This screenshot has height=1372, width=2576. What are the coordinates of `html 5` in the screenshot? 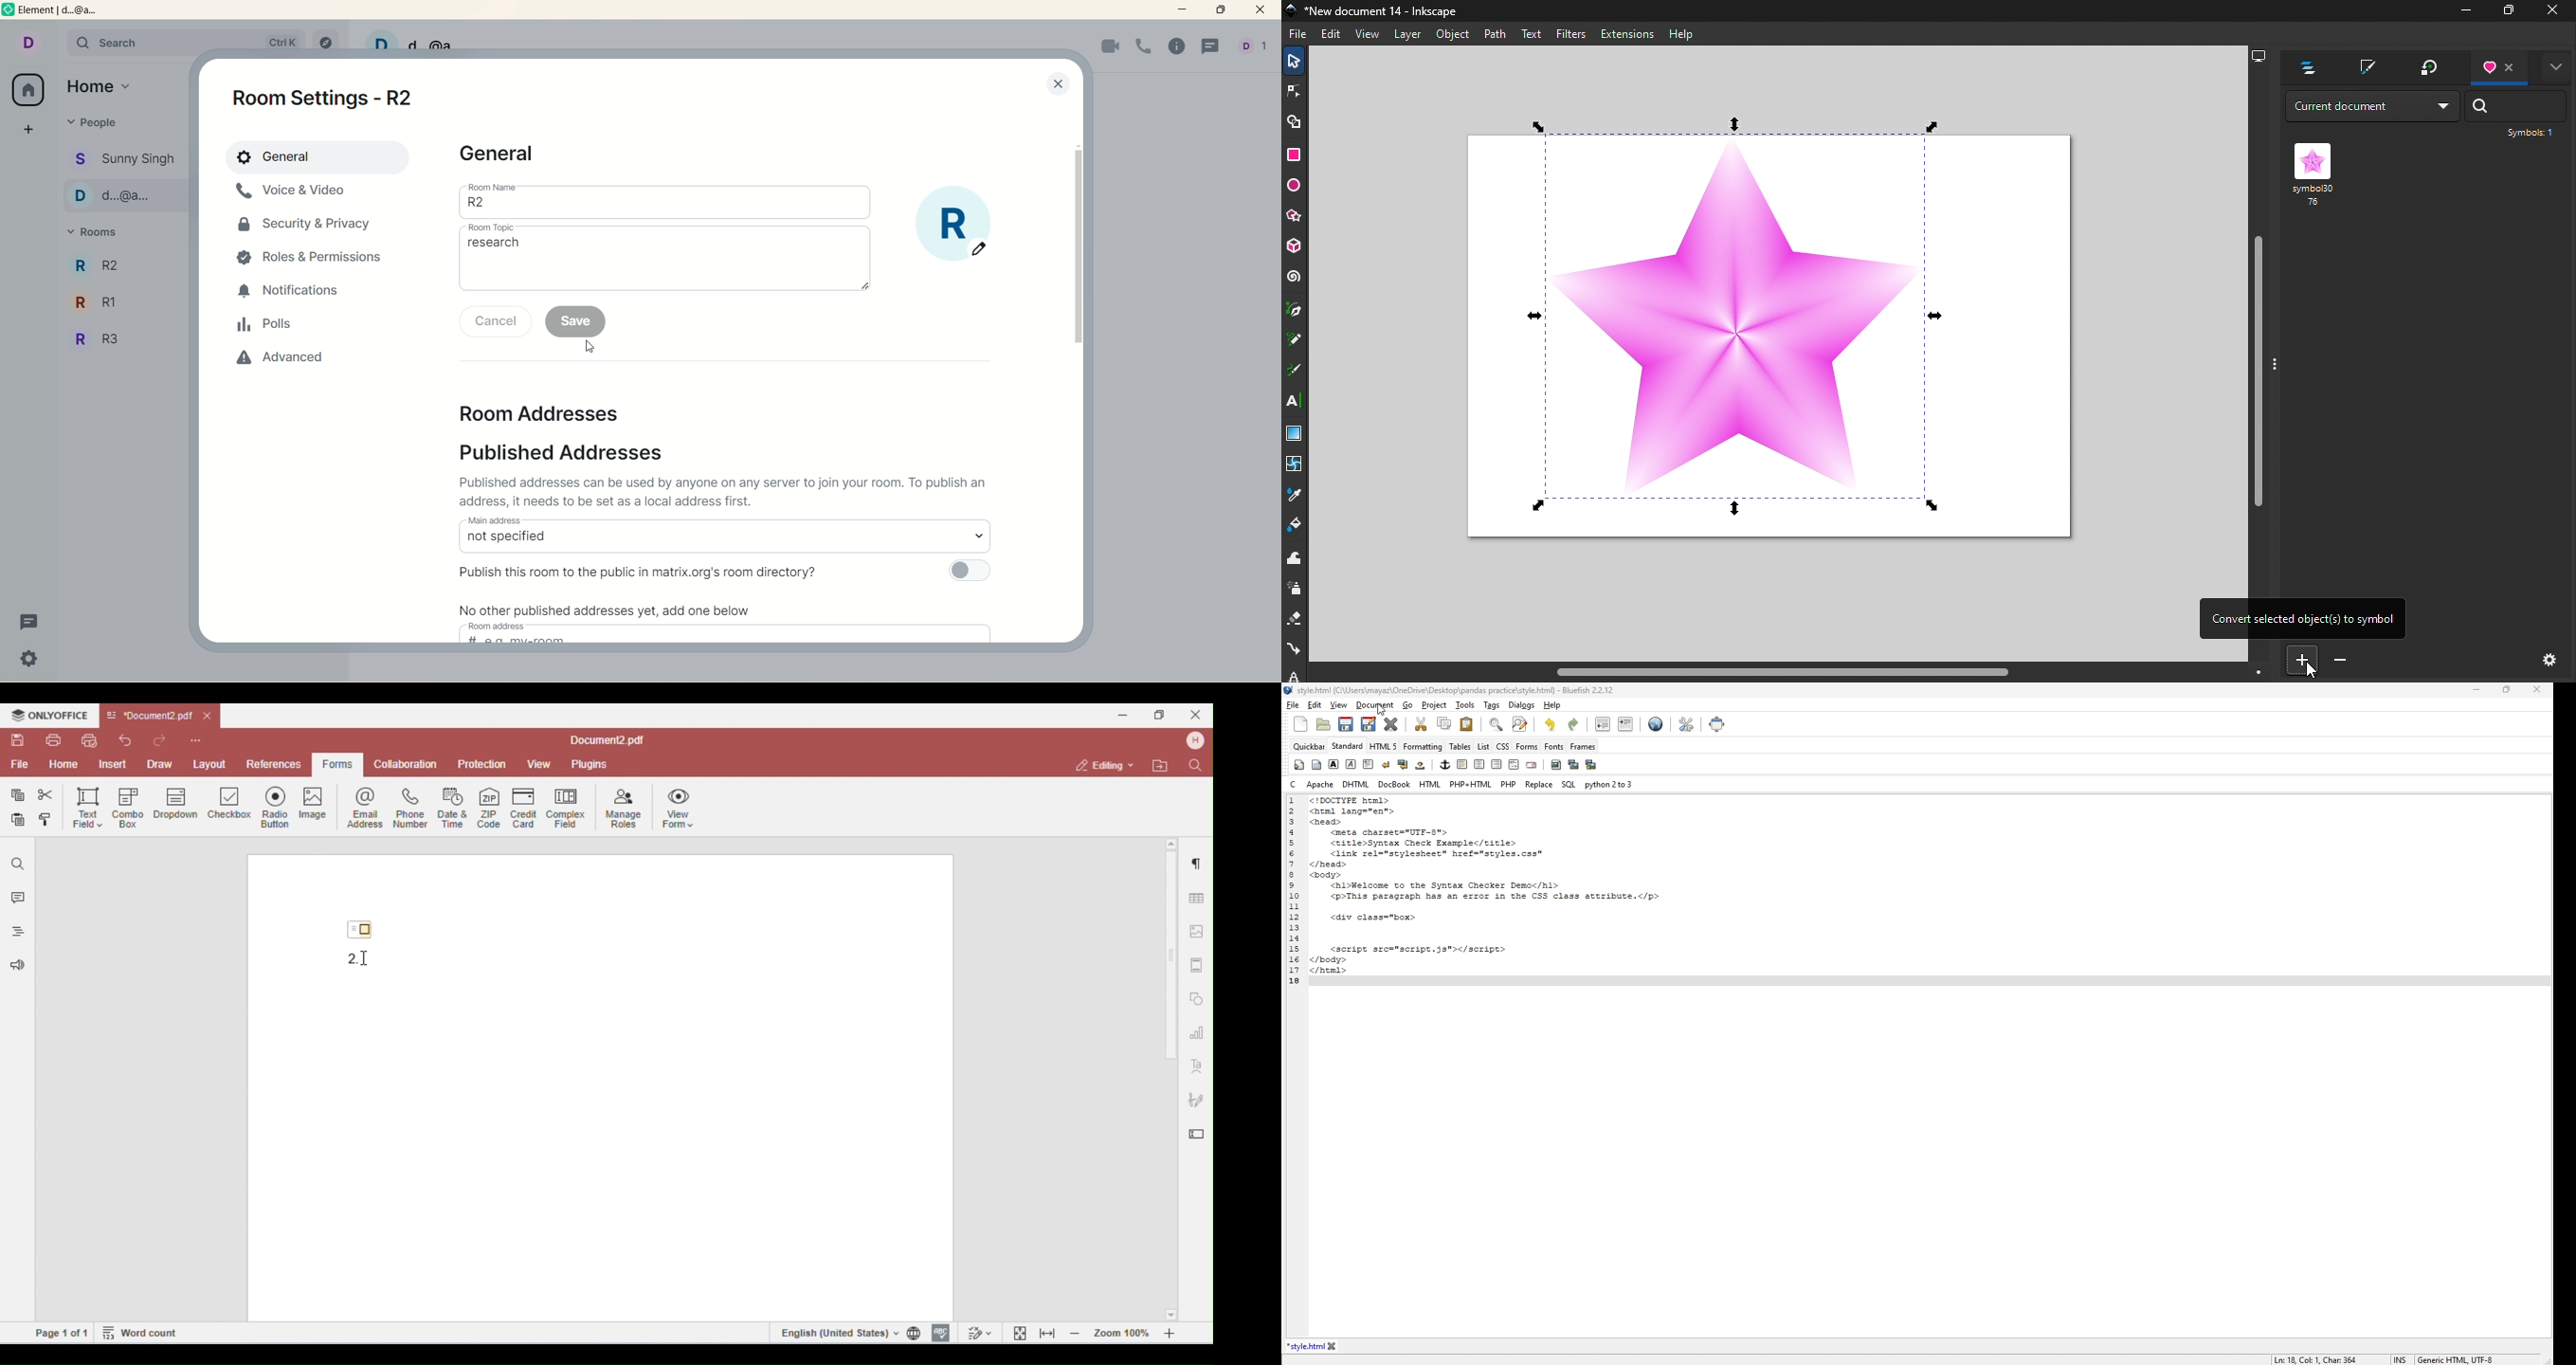 It's located at (1384, 747).